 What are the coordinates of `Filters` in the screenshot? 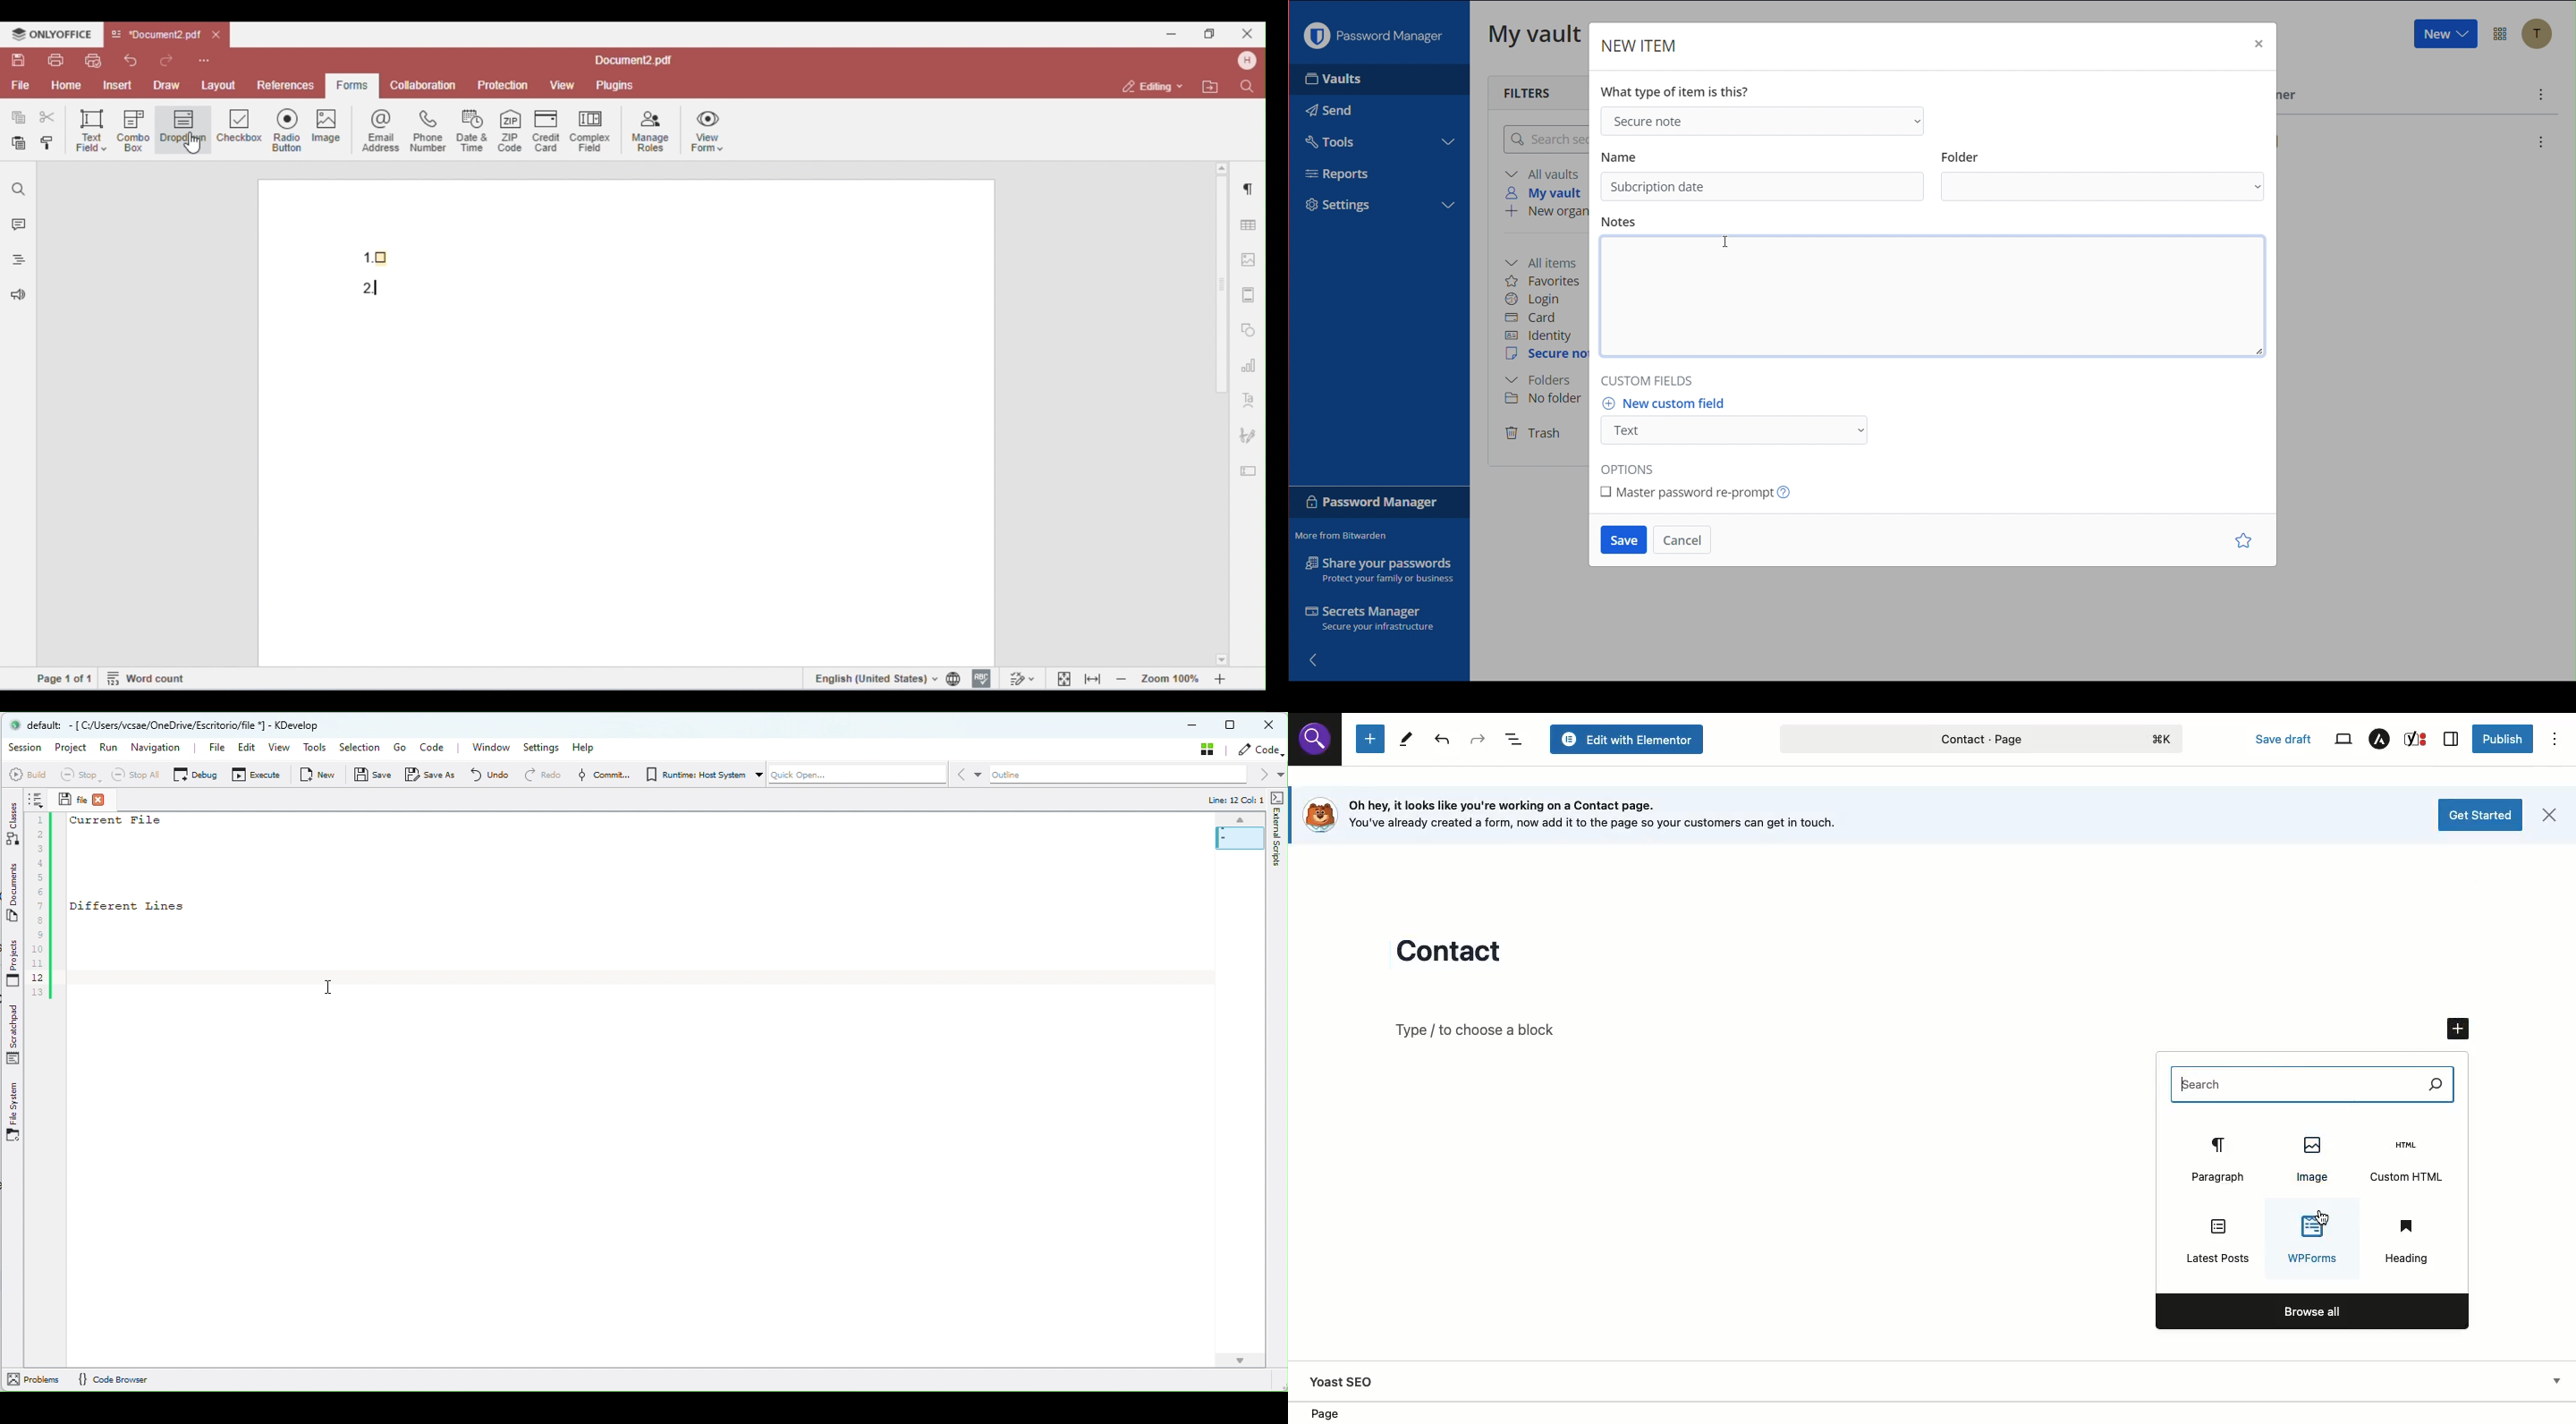 It's located at (1531, 92).